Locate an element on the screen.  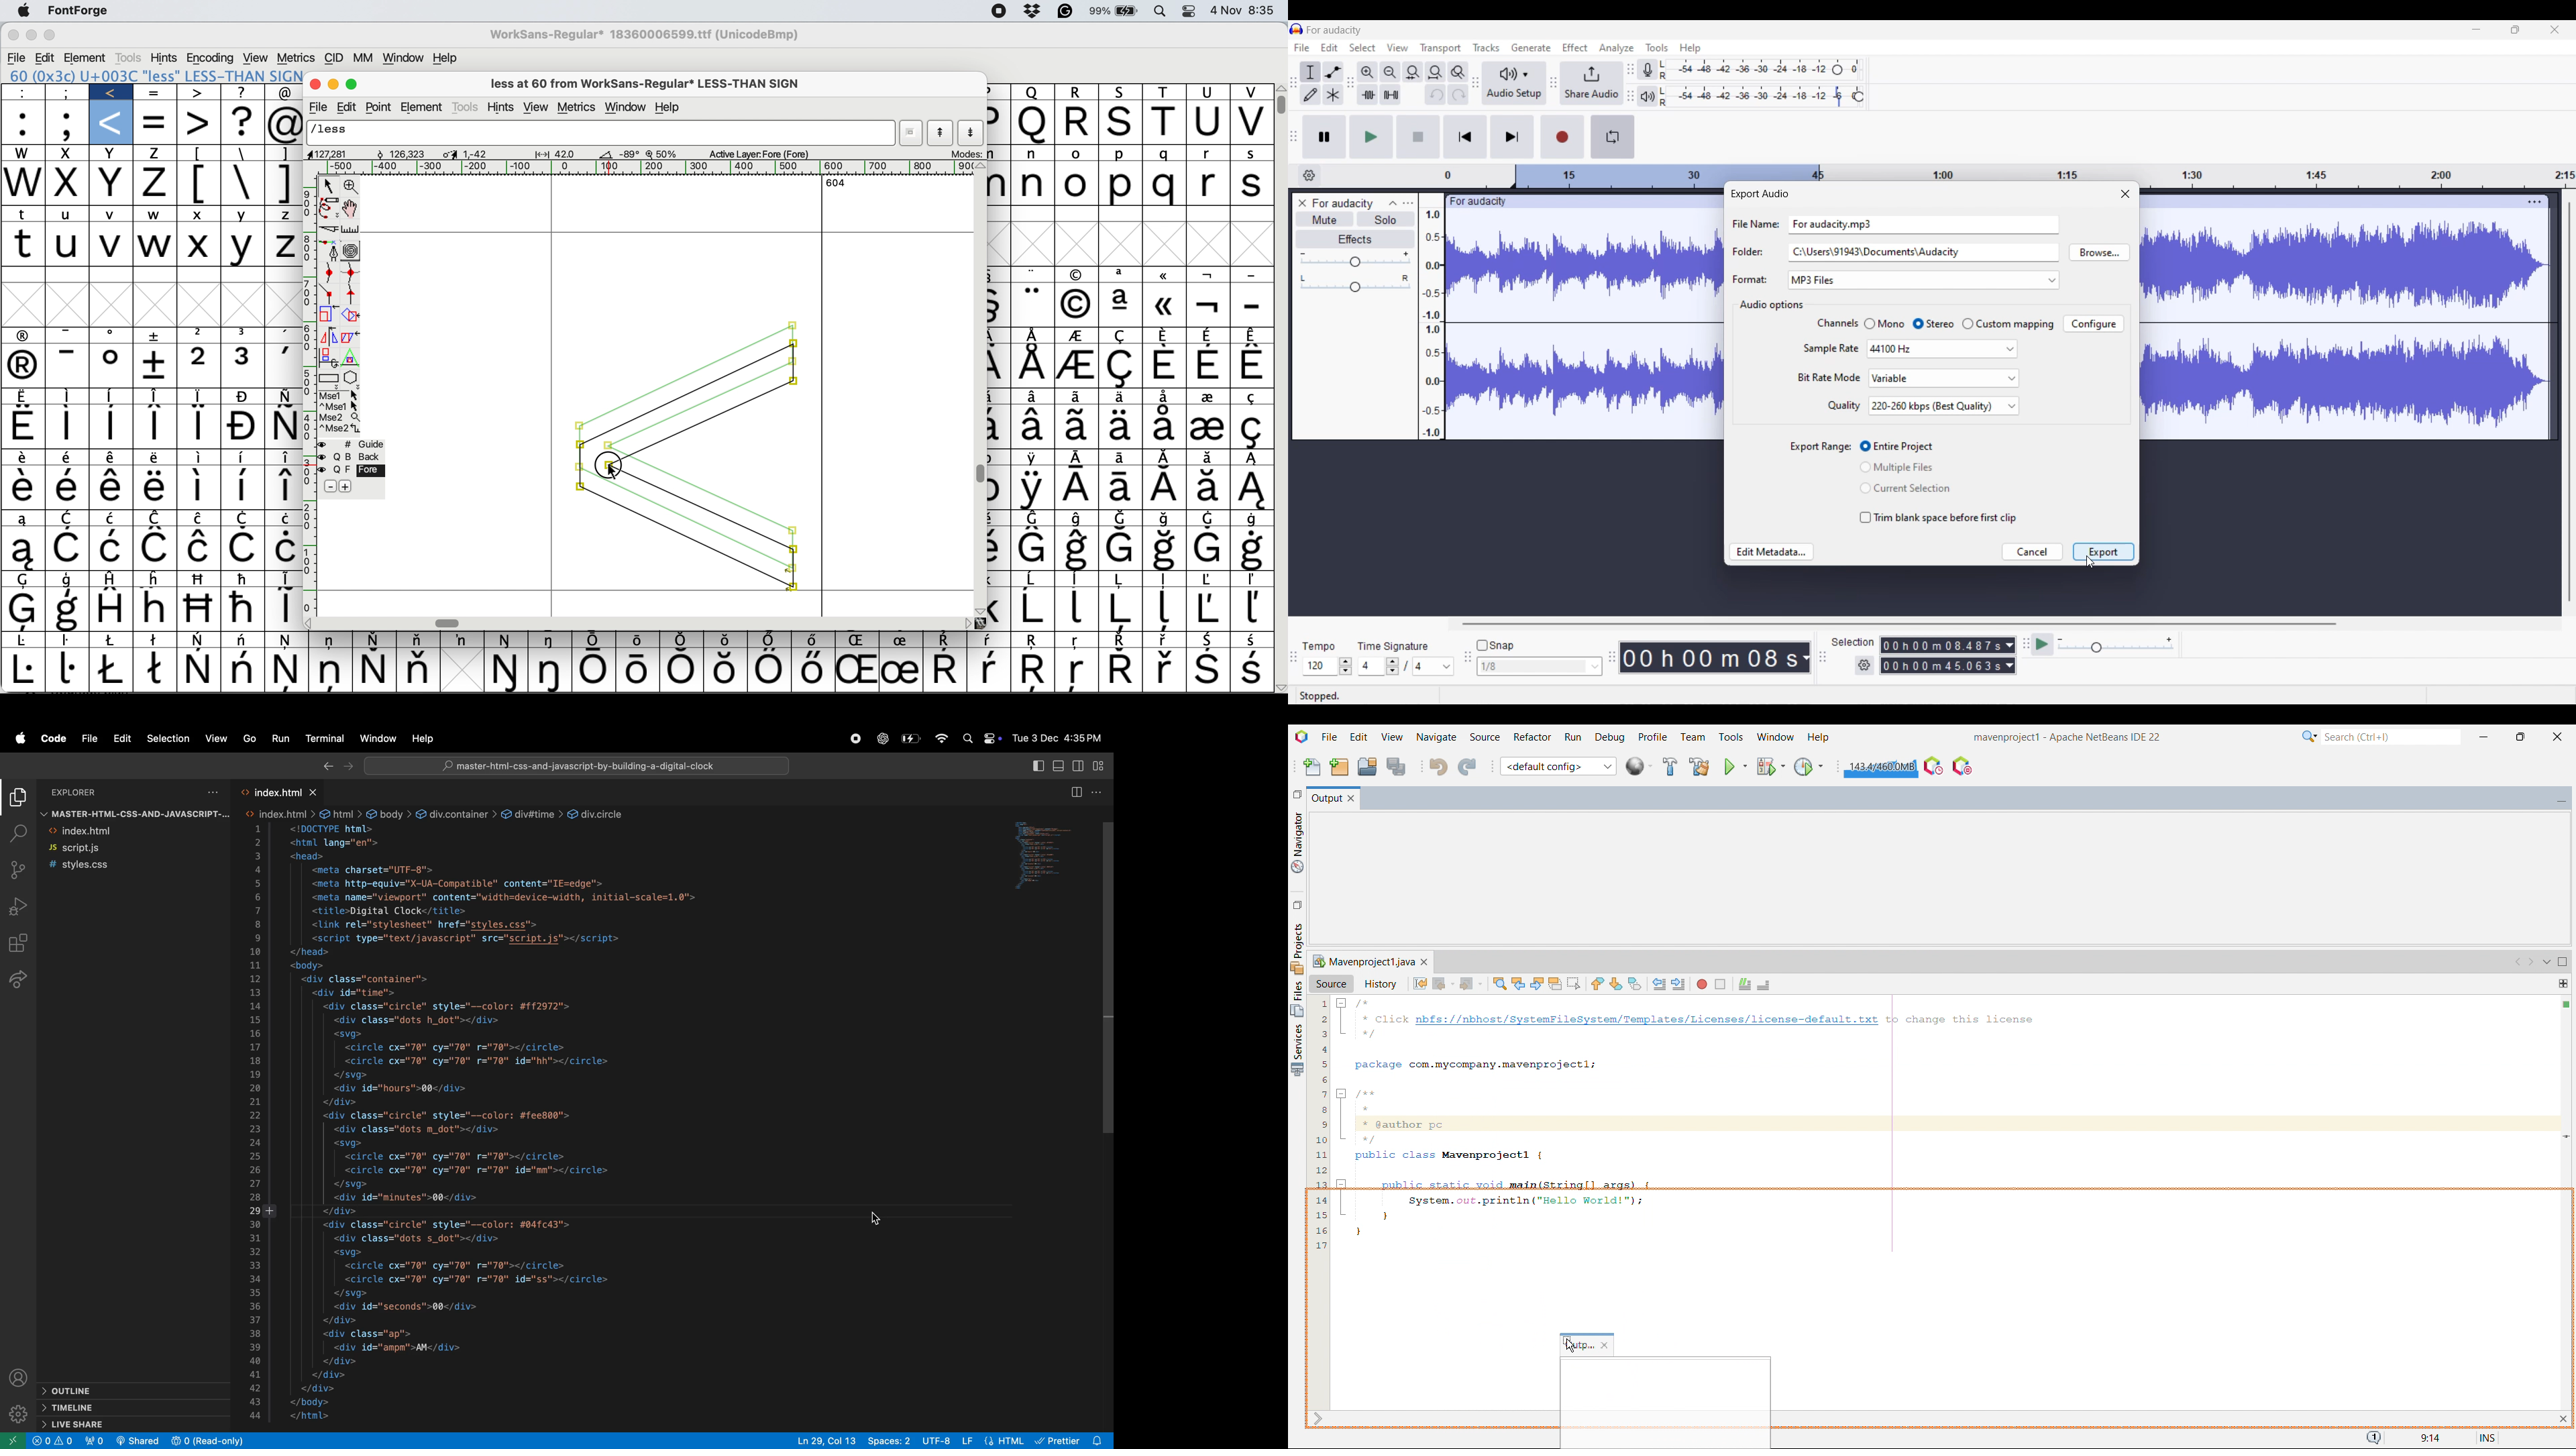
Highlighted by cursor is located at coordinates (2104, 551).